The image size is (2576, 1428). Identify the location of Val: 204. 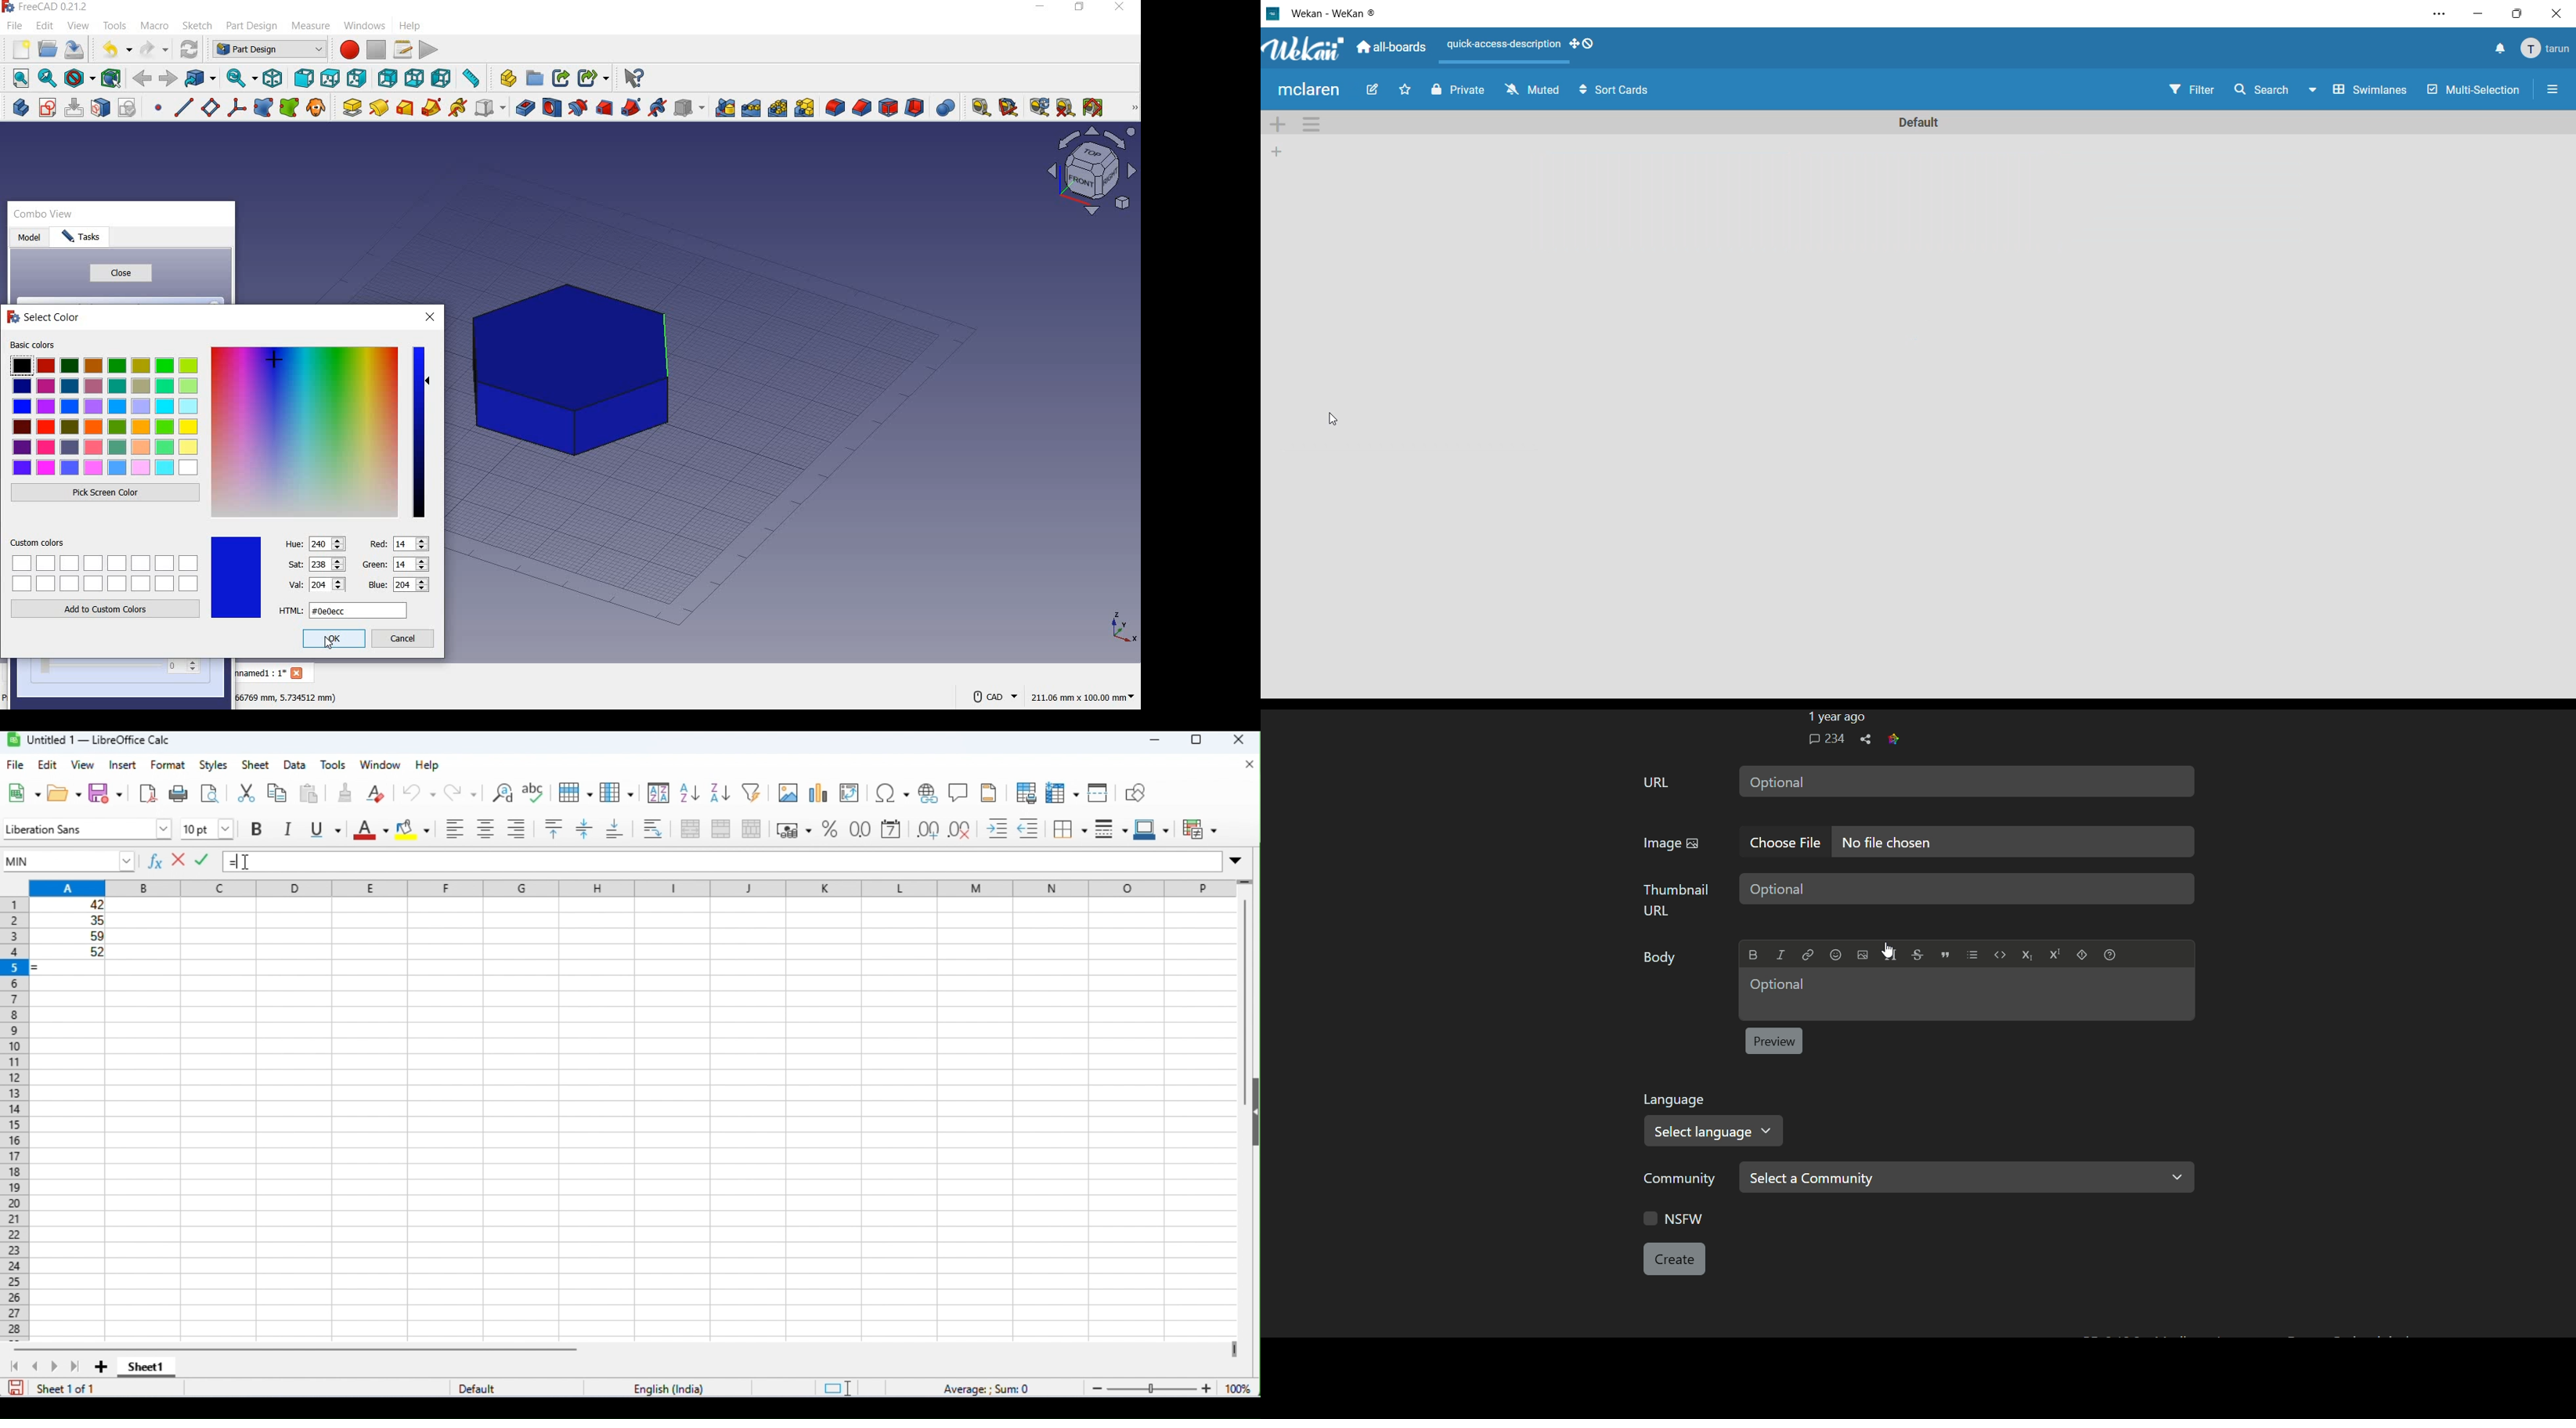
(317, 584).